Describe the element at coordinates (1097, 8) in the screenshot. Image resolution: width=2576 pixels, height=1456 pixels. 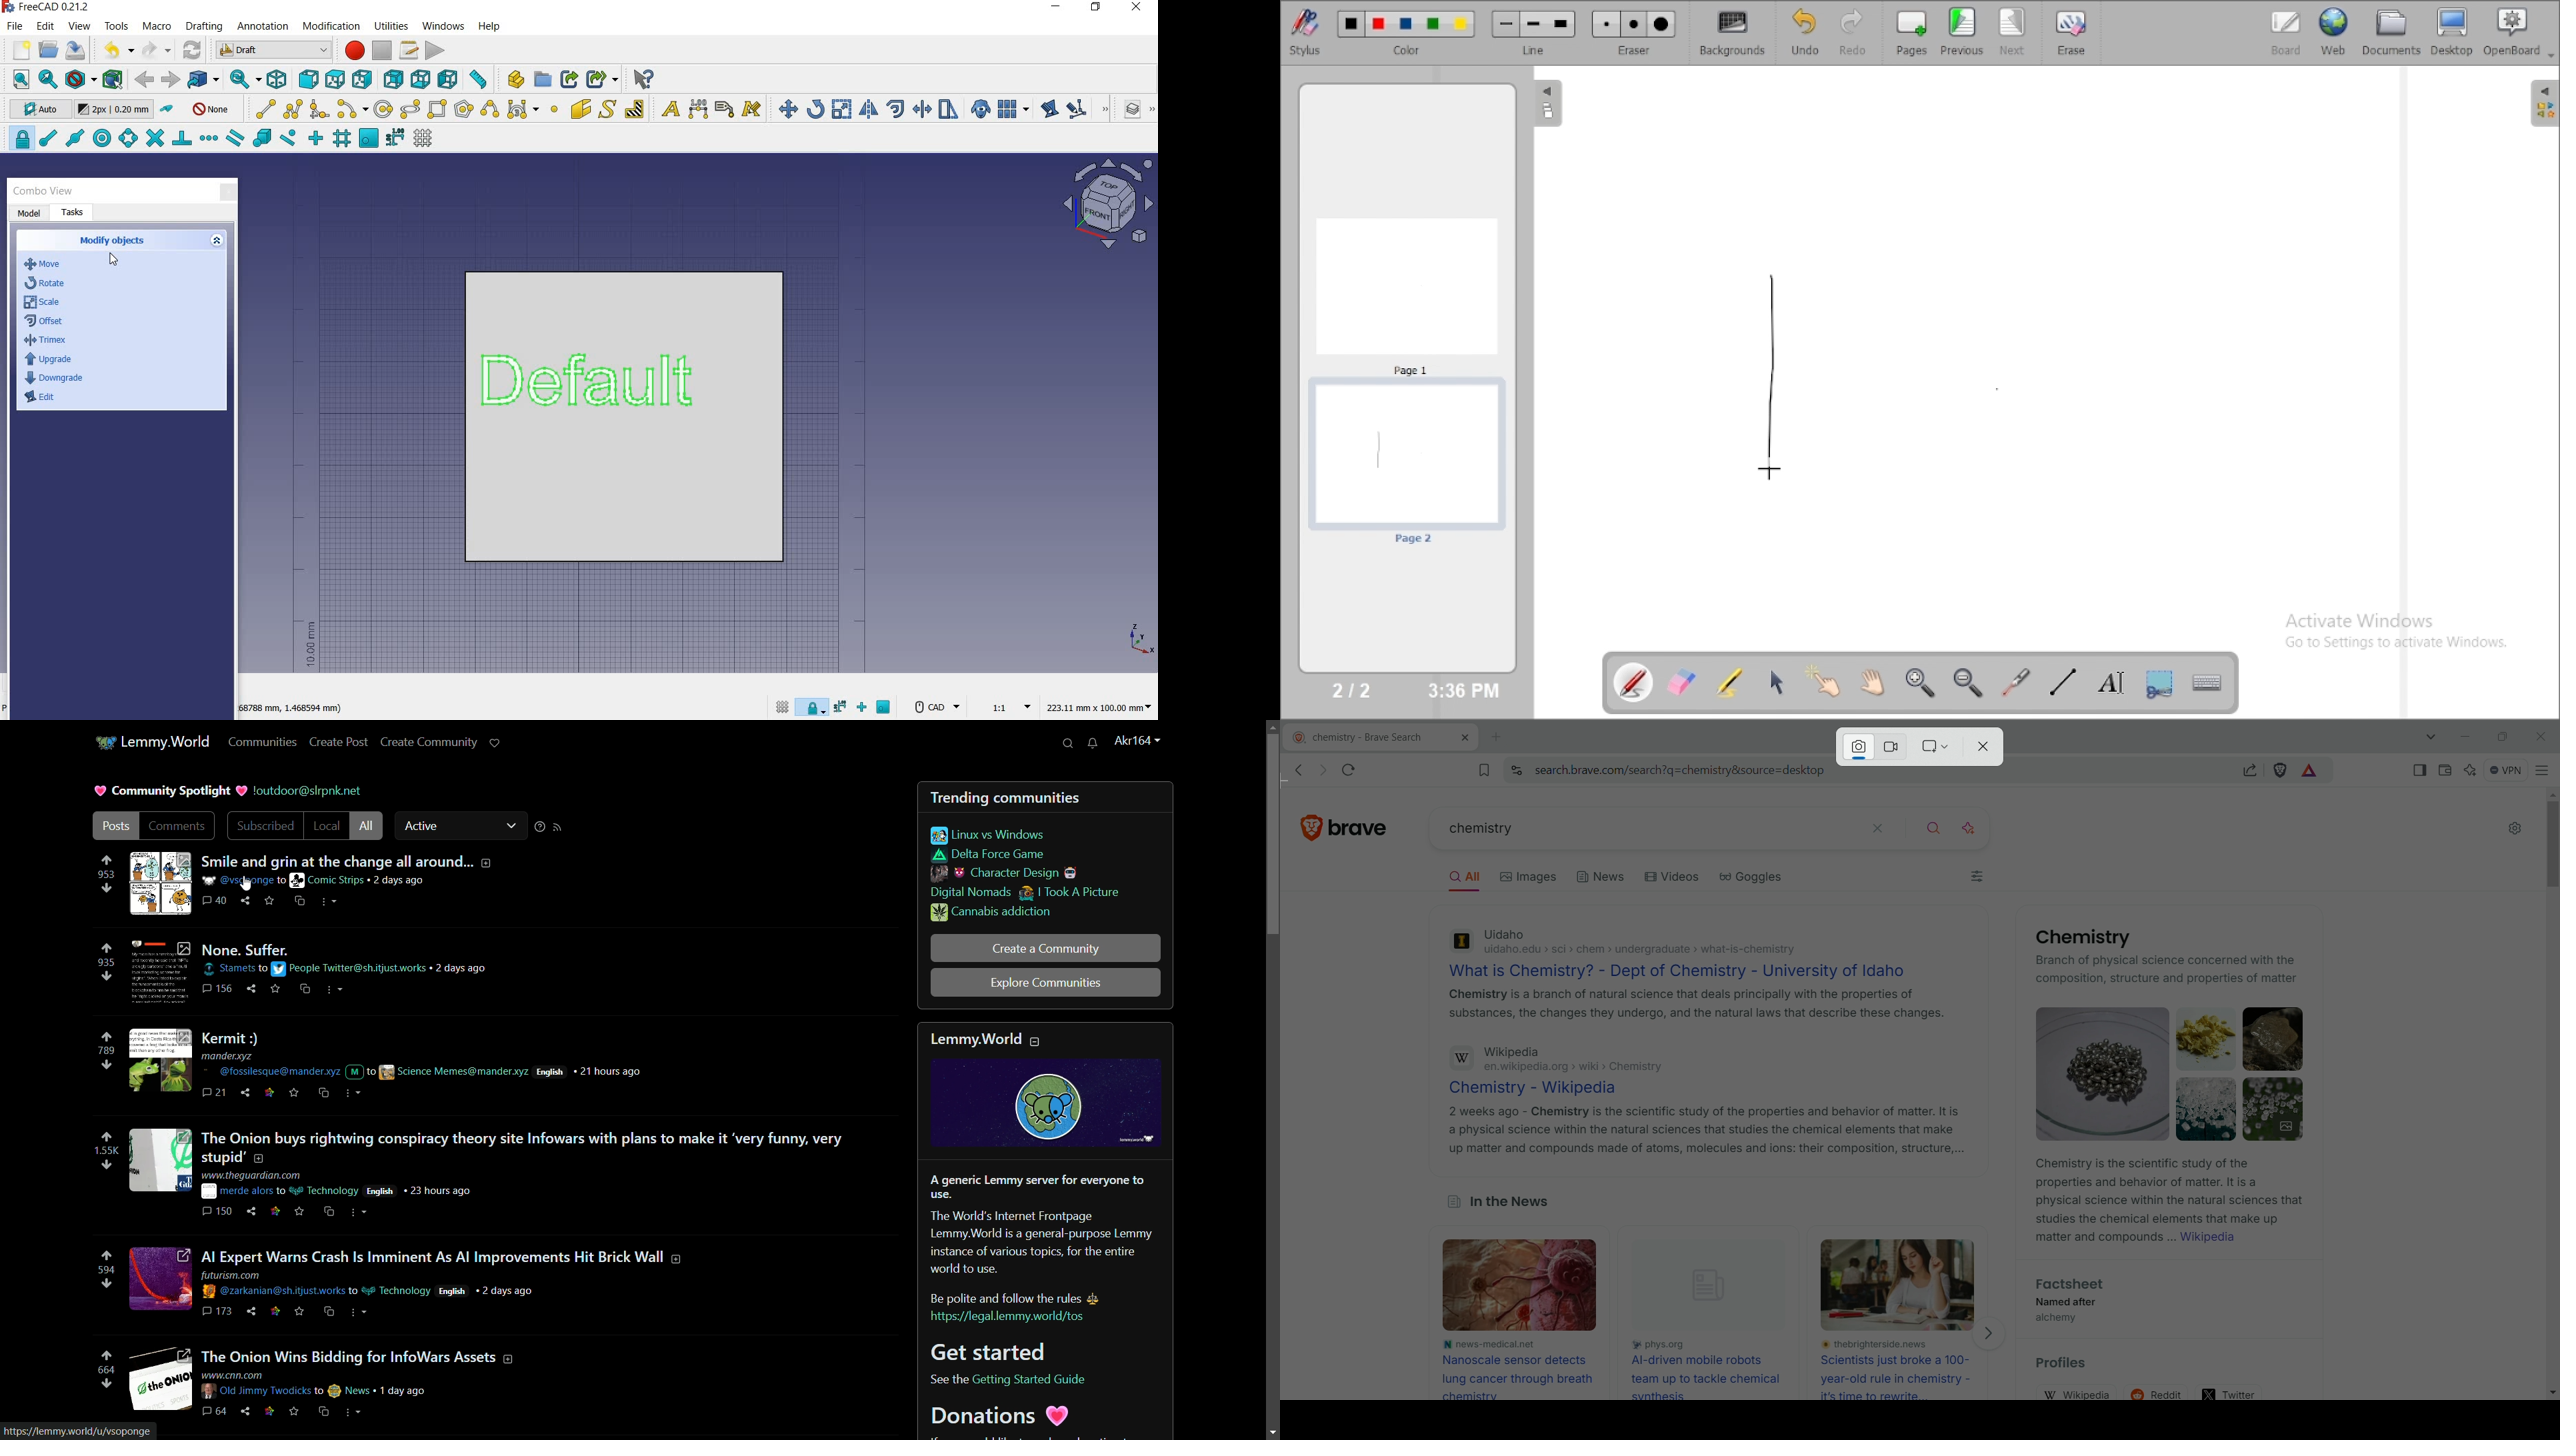
I see `restore down` at that location.